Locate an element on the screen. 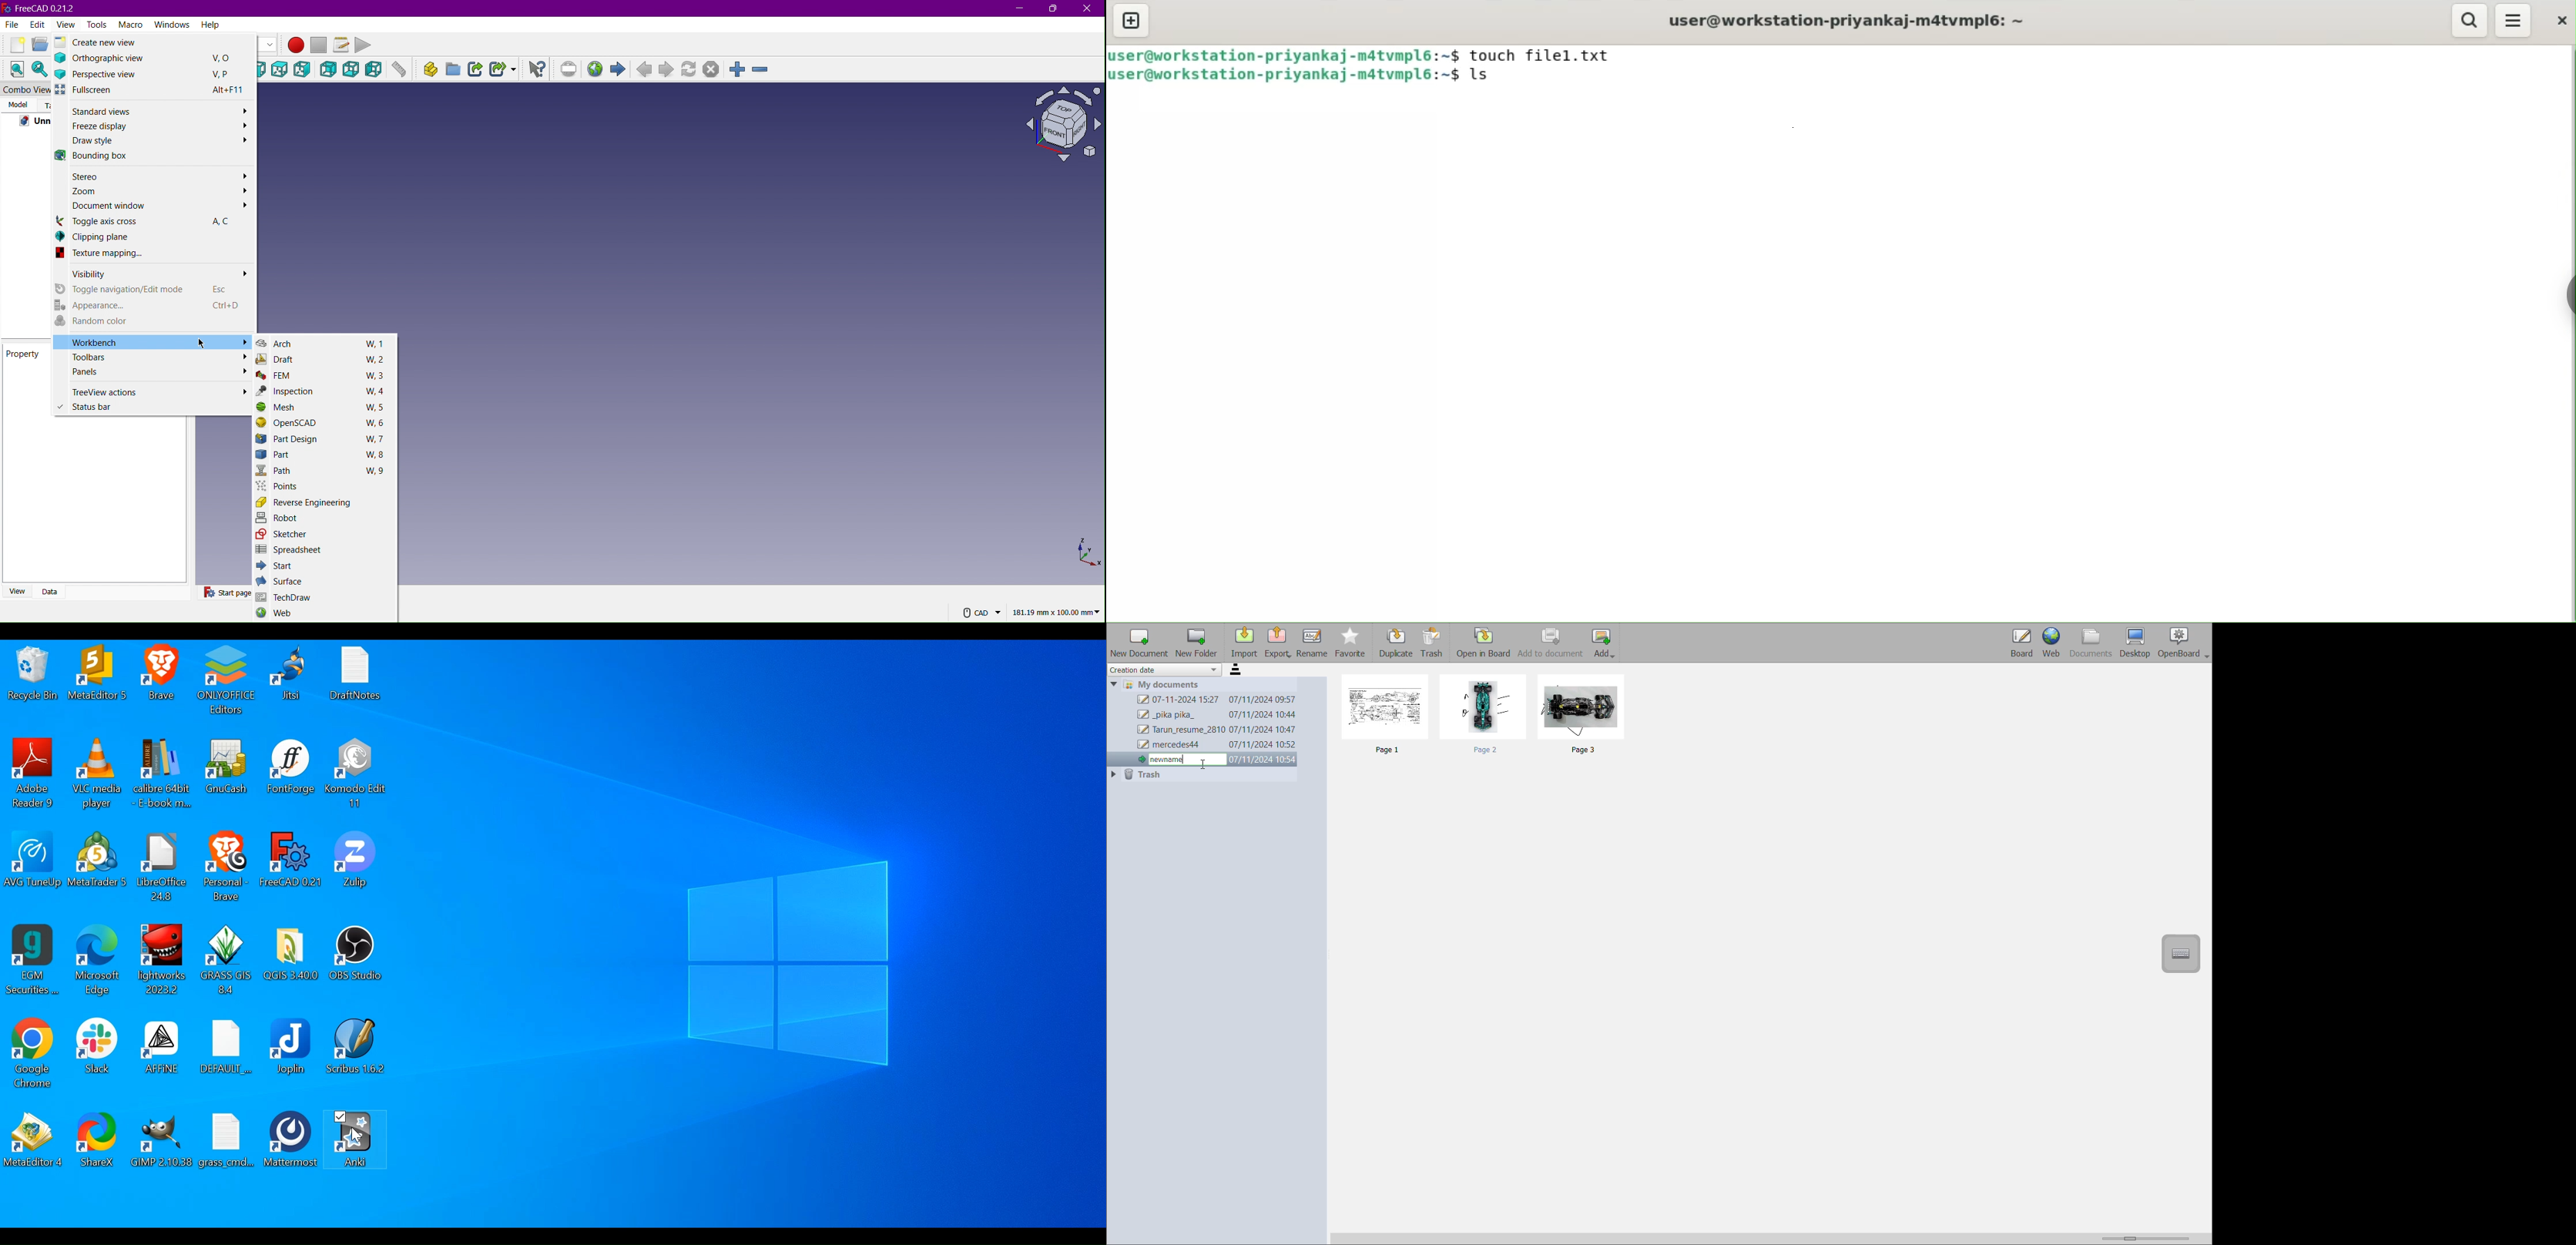 The height and width of the screenshot is (1260, 2576). Macro  is located at coordinates (135, 25).